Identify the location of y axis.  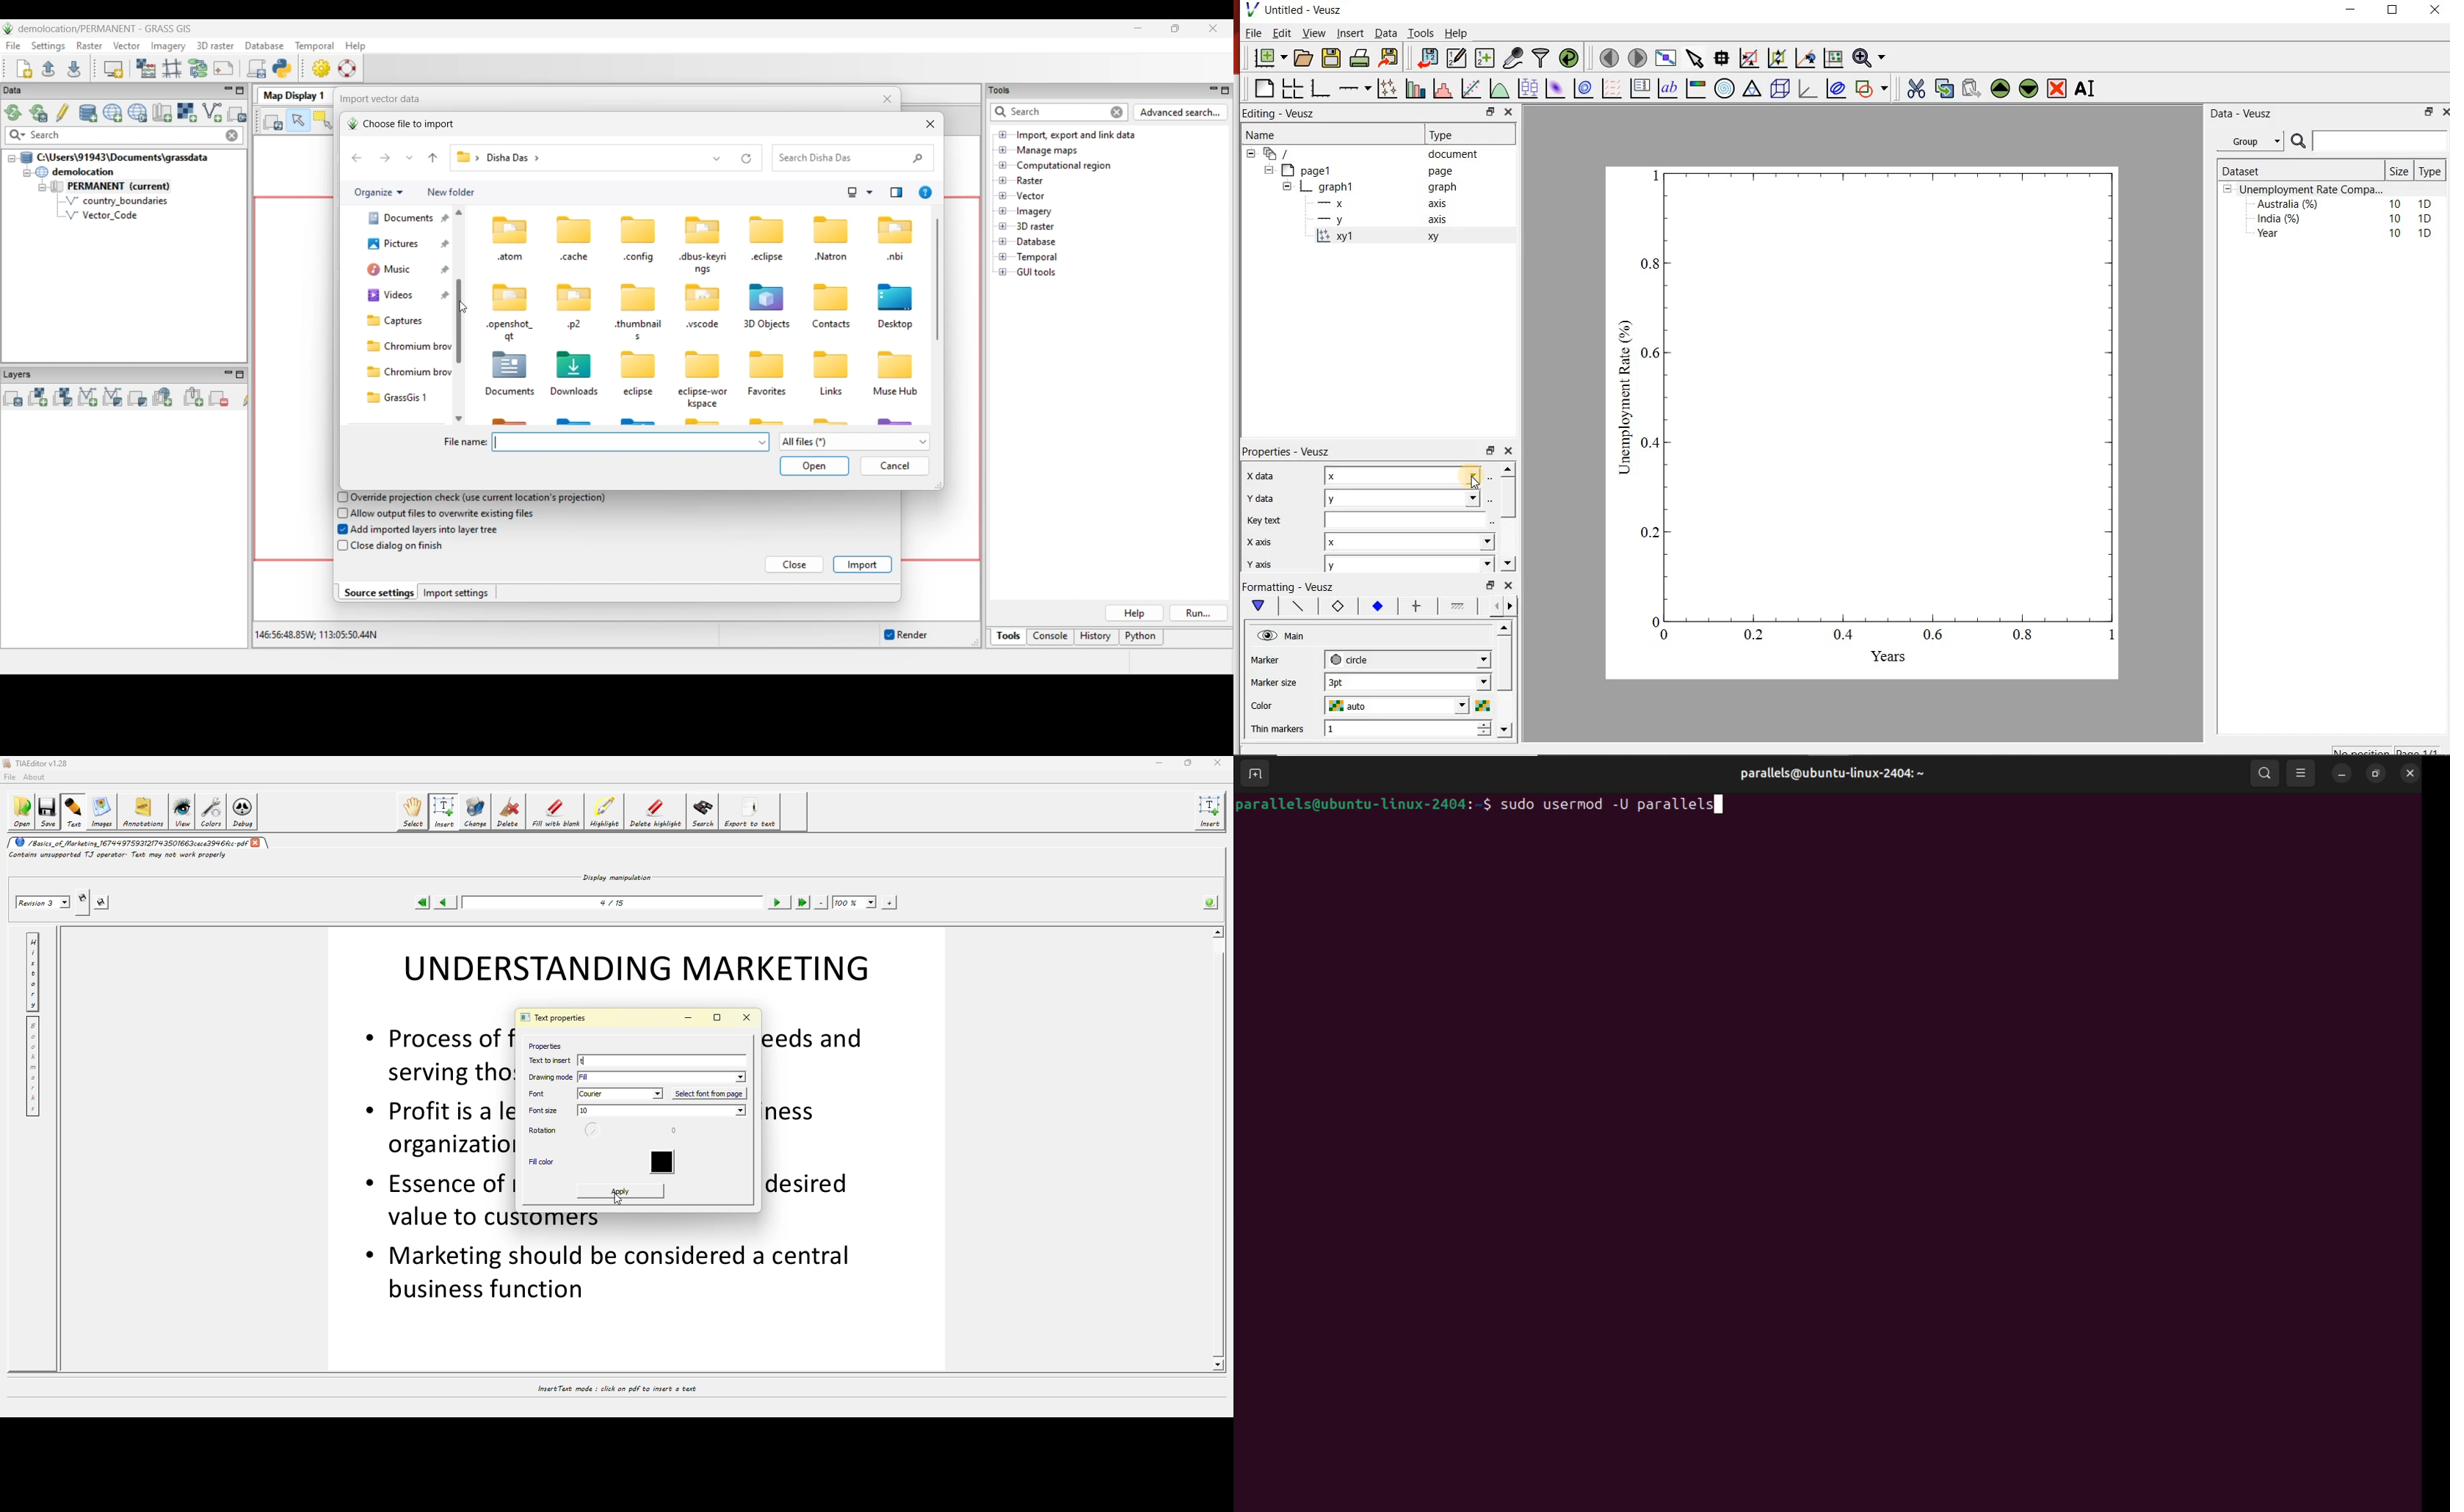
(1269, 562).